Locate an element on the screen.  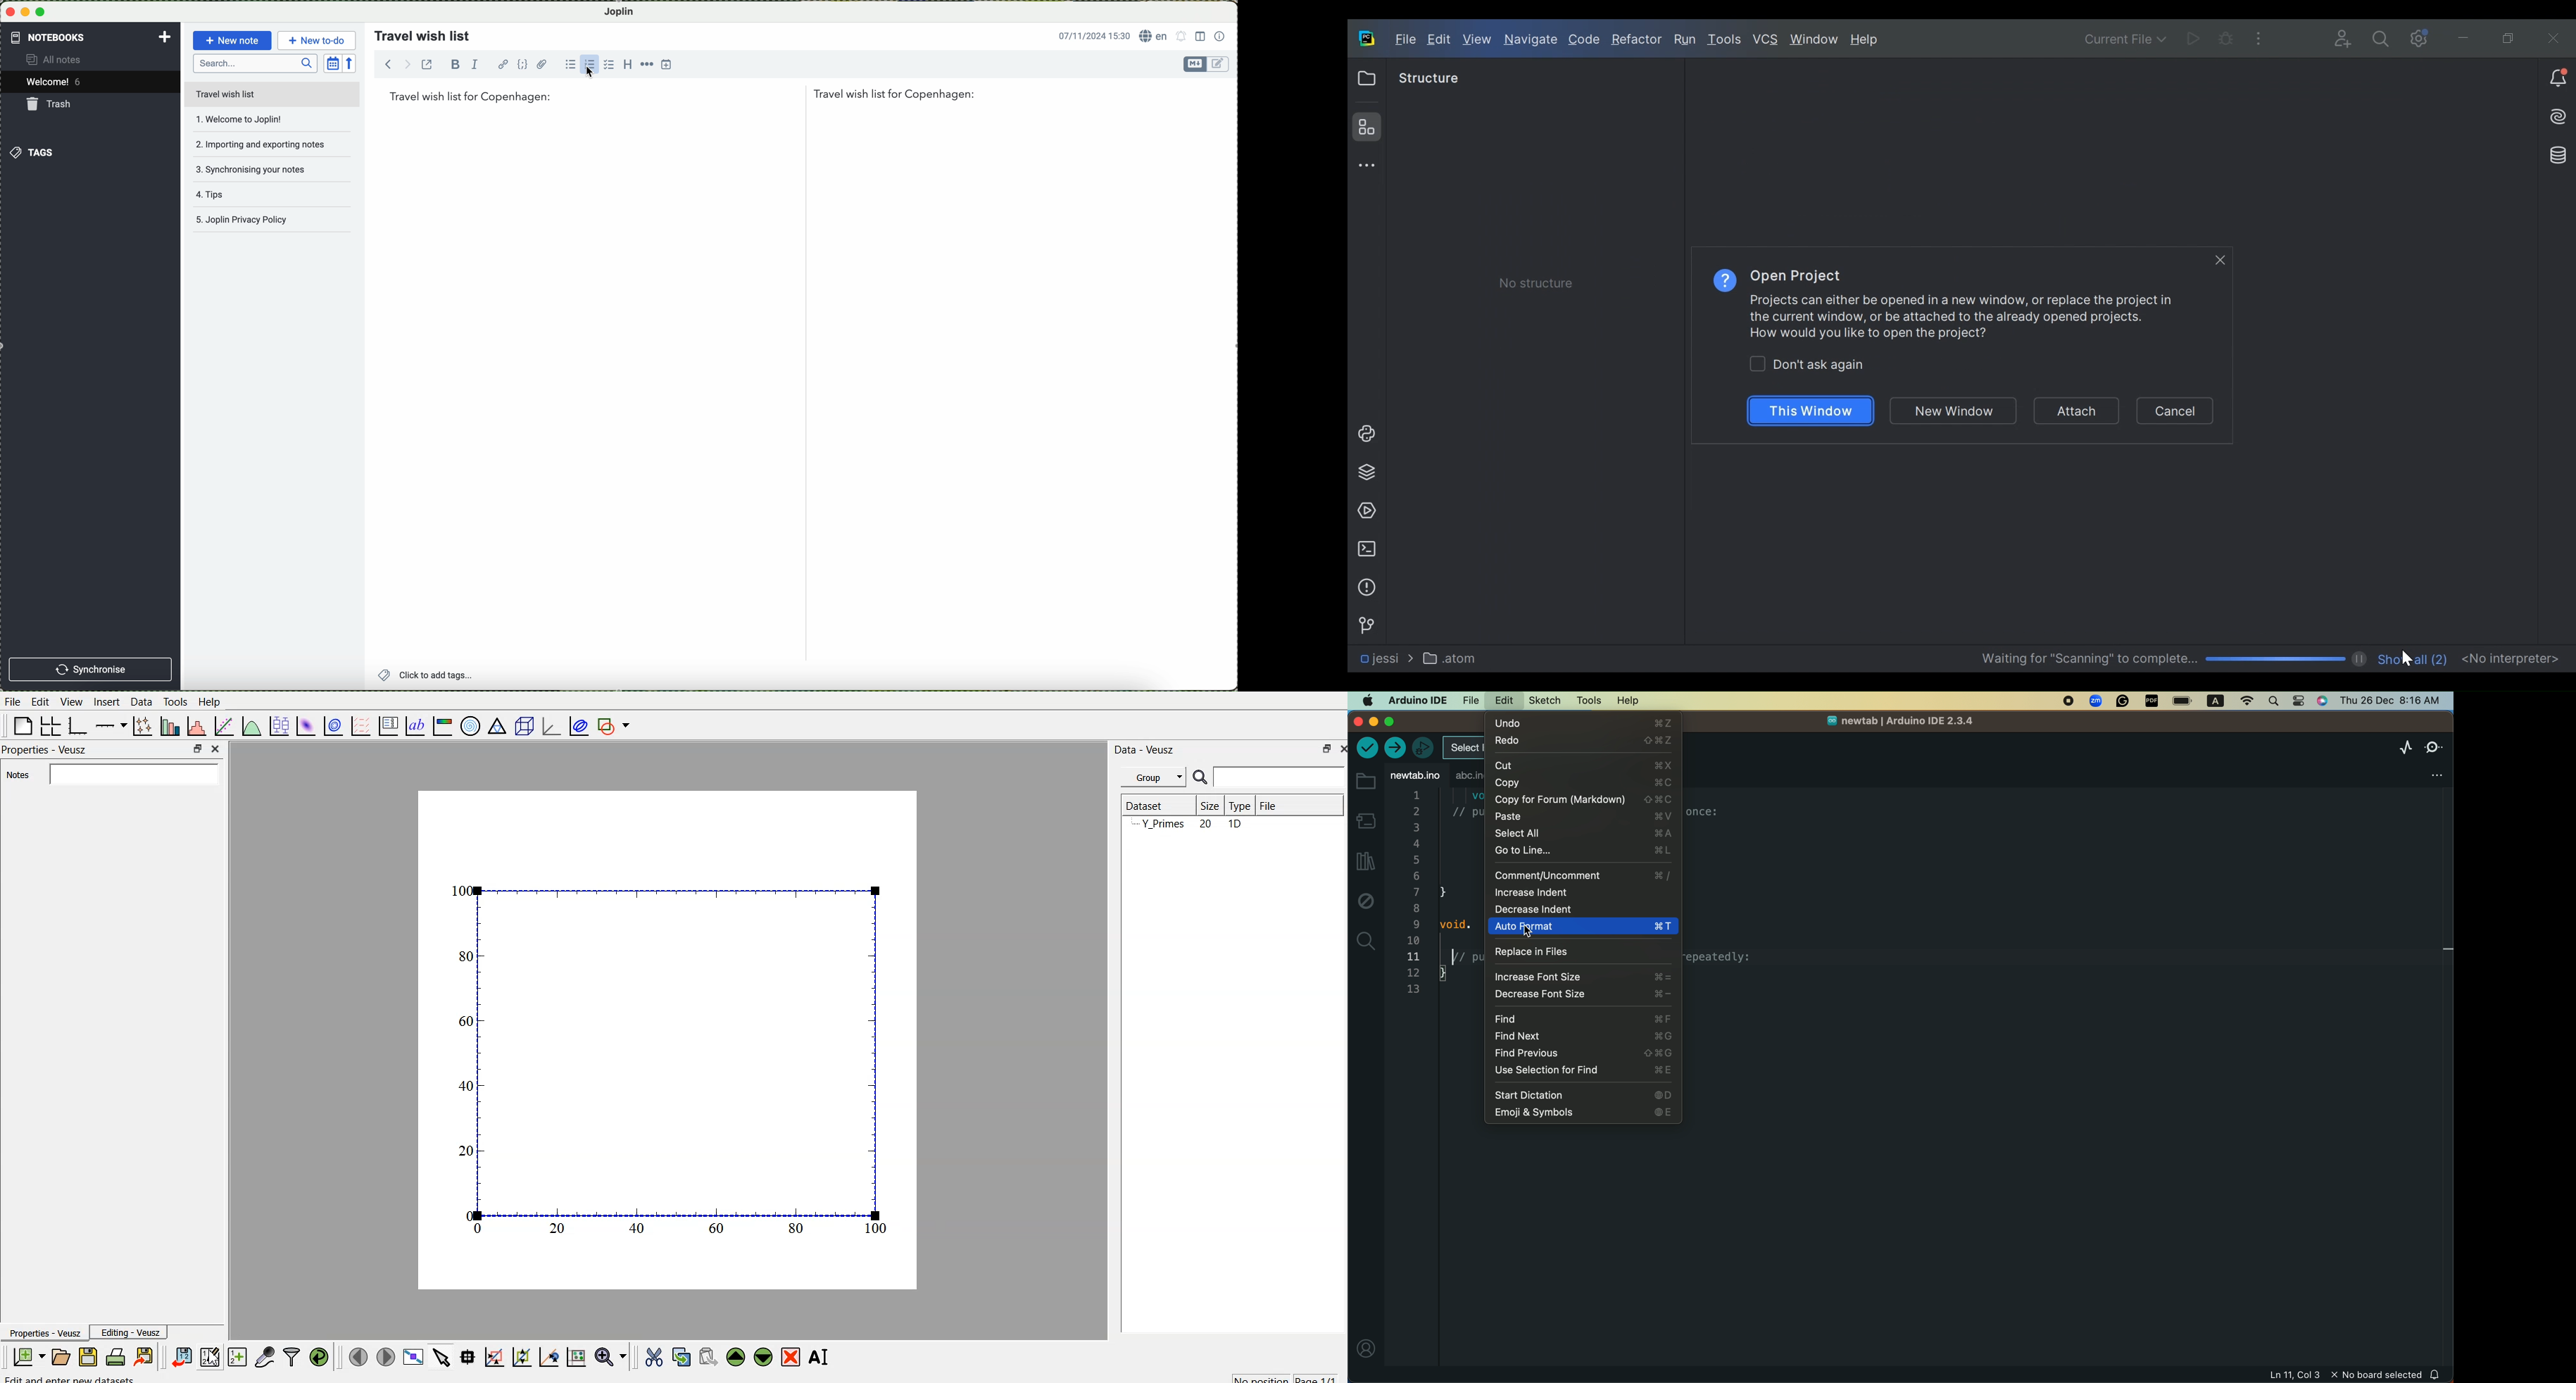
emoji is located at coordinates (1583, 1113).